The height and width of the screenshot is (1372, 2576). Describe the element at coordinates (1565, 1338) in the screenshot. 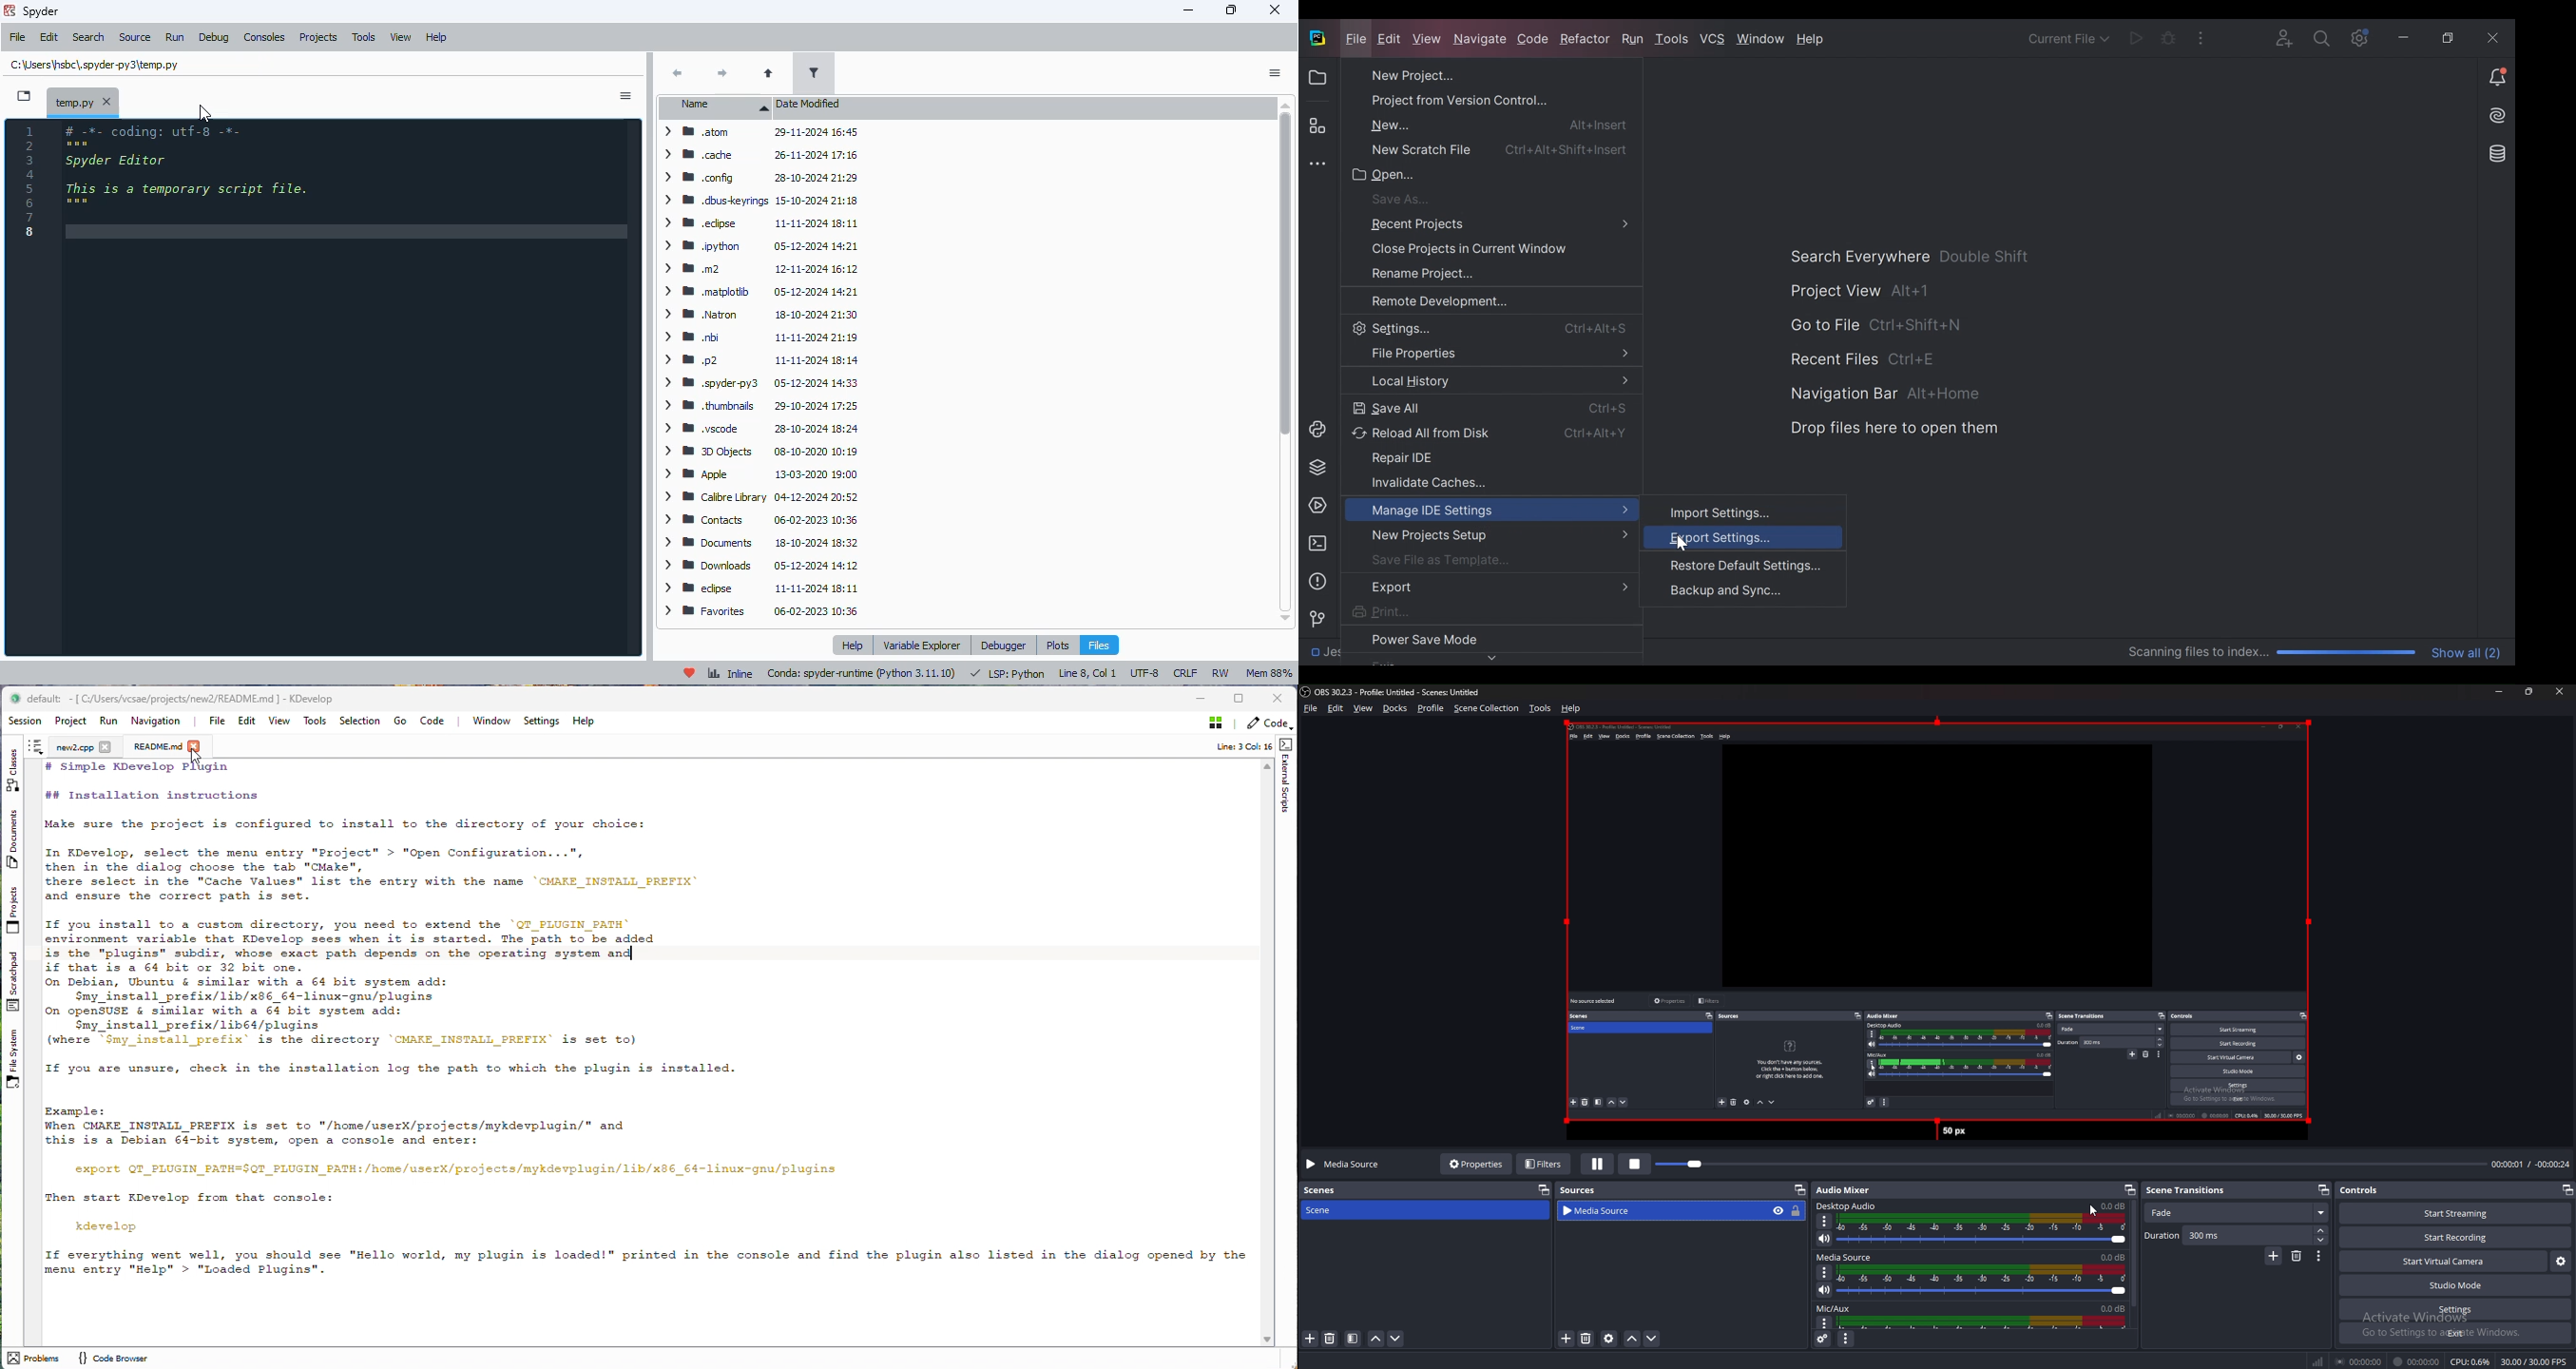

I see `Add sources` at that location.